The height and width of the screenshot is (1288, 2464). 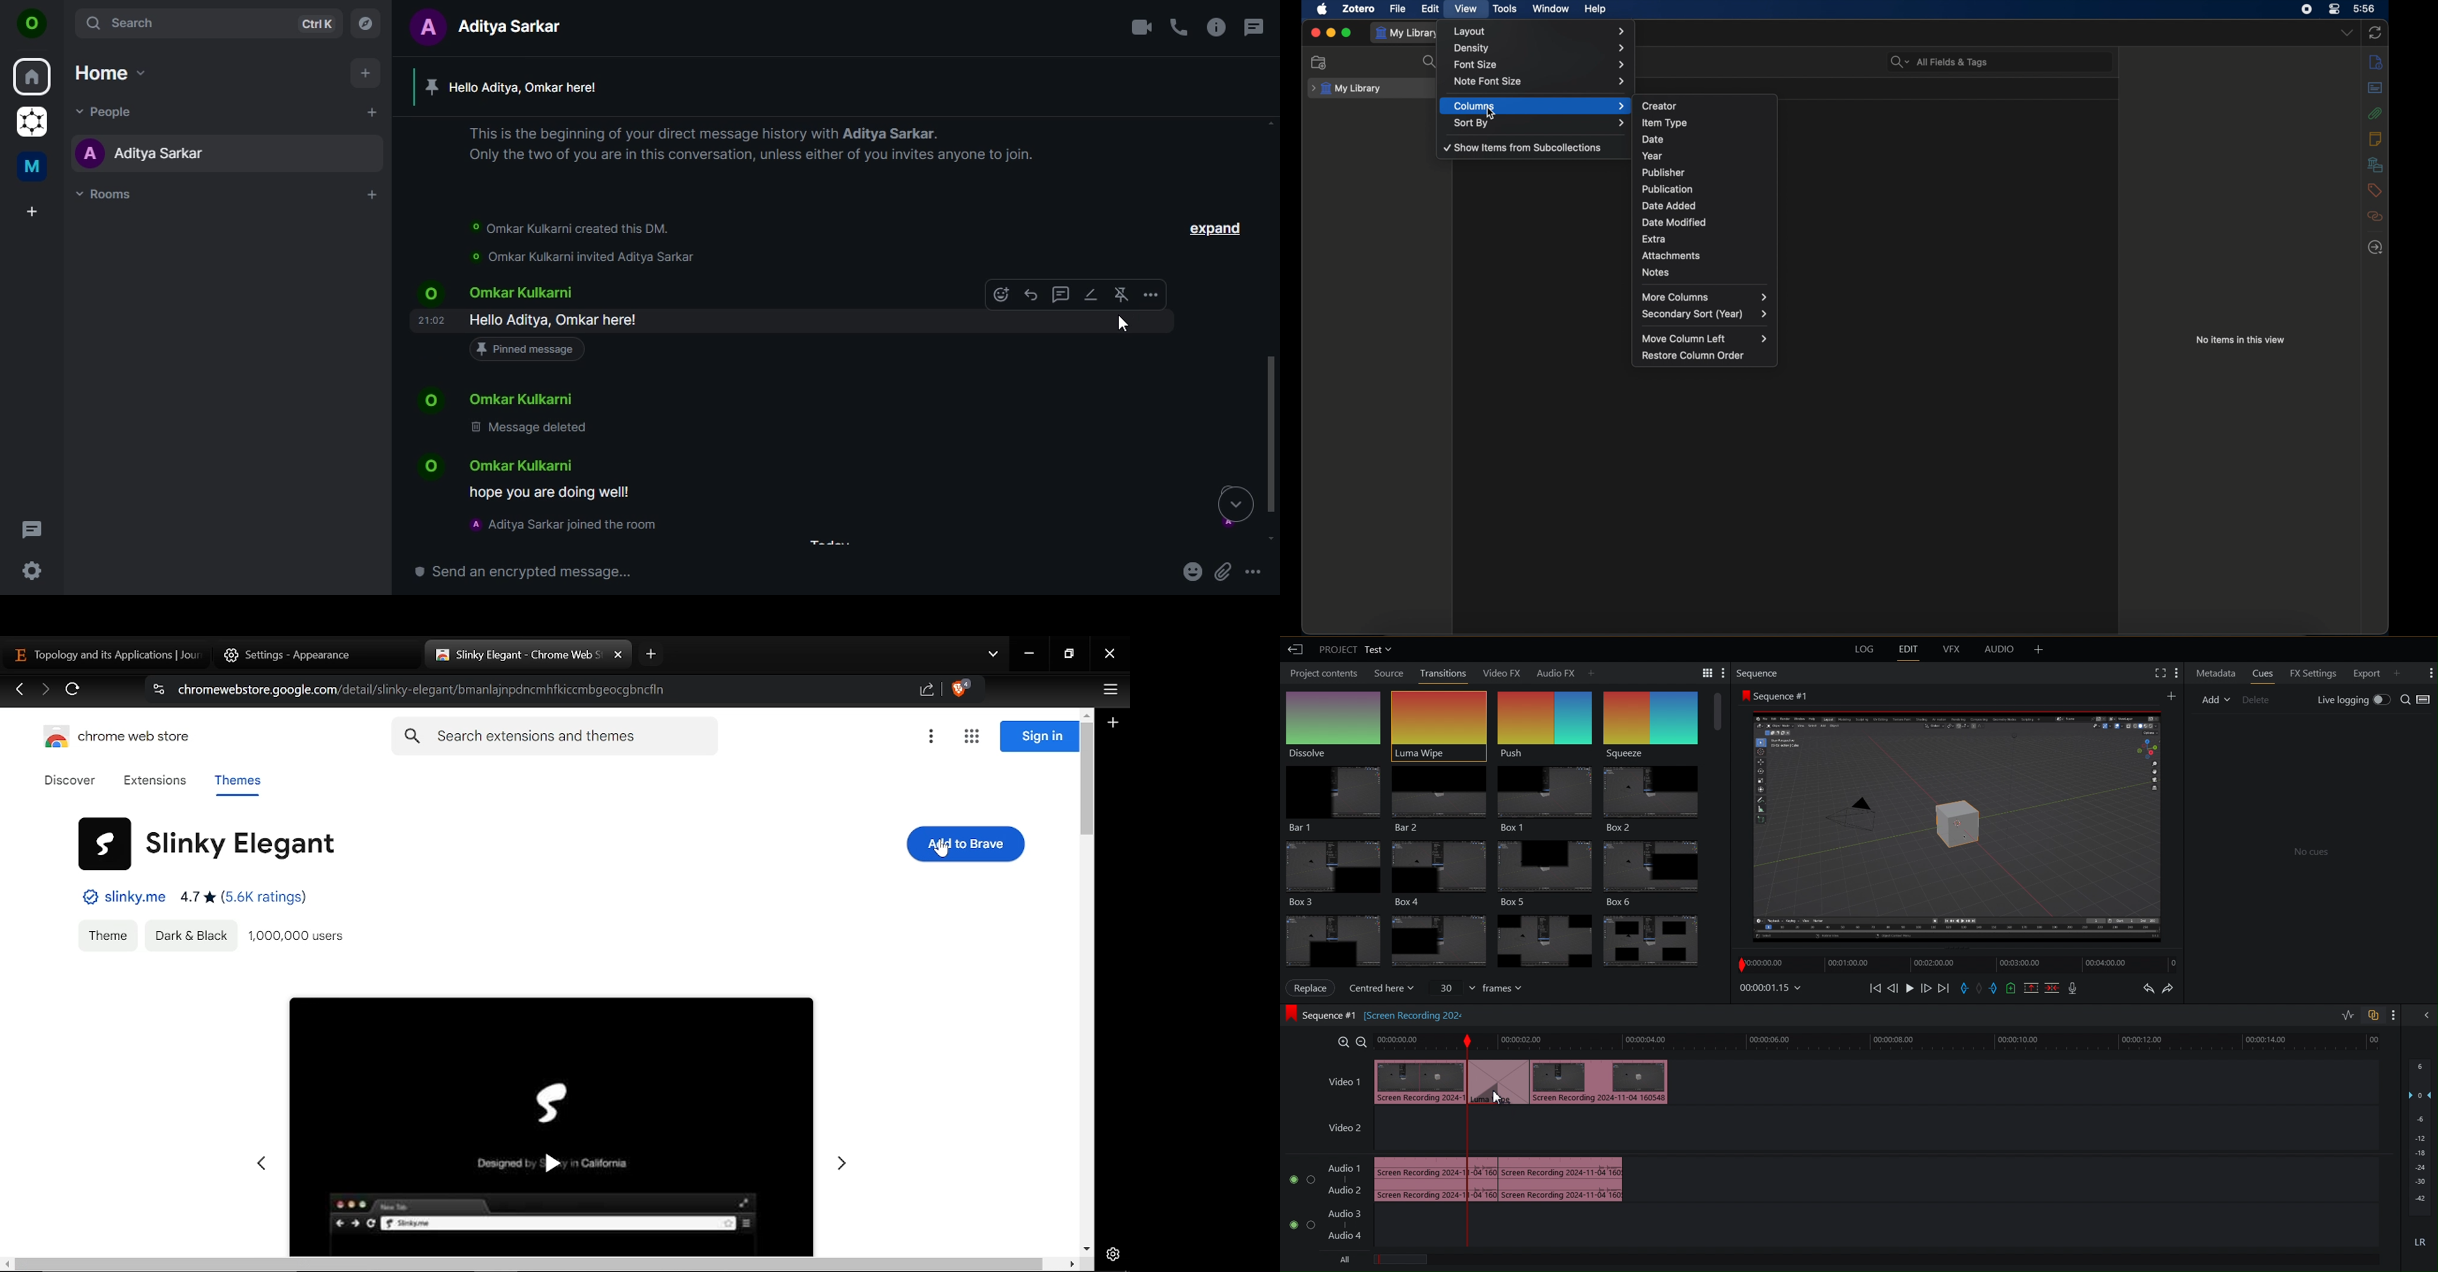 What do you see at coordinates (191, 935) in the screenshot?
I see `Appearences` at bounding box center [191, 935].